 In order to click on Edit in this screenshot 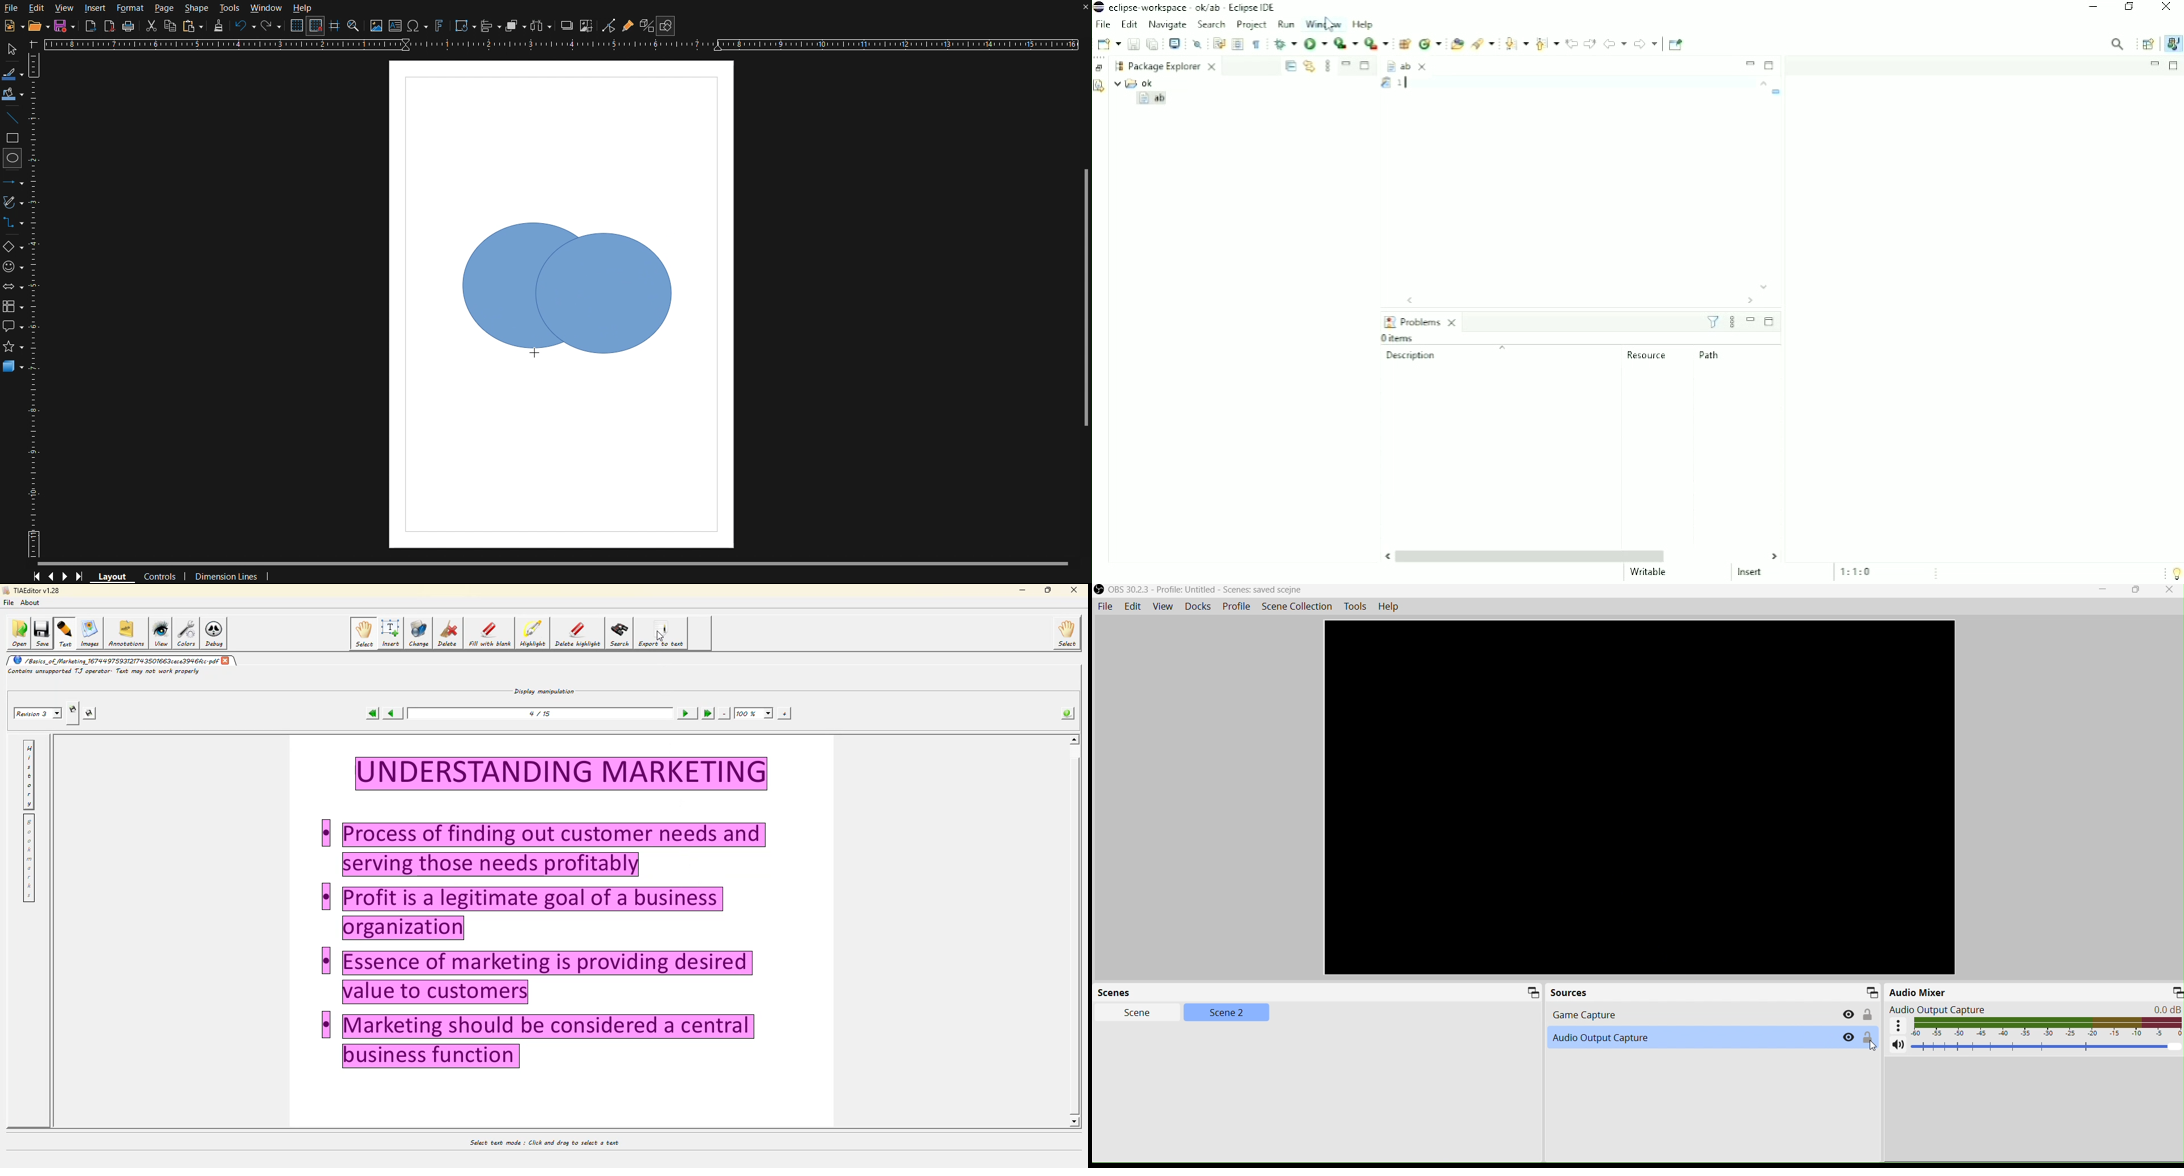, I will do `click(37, 7)`.